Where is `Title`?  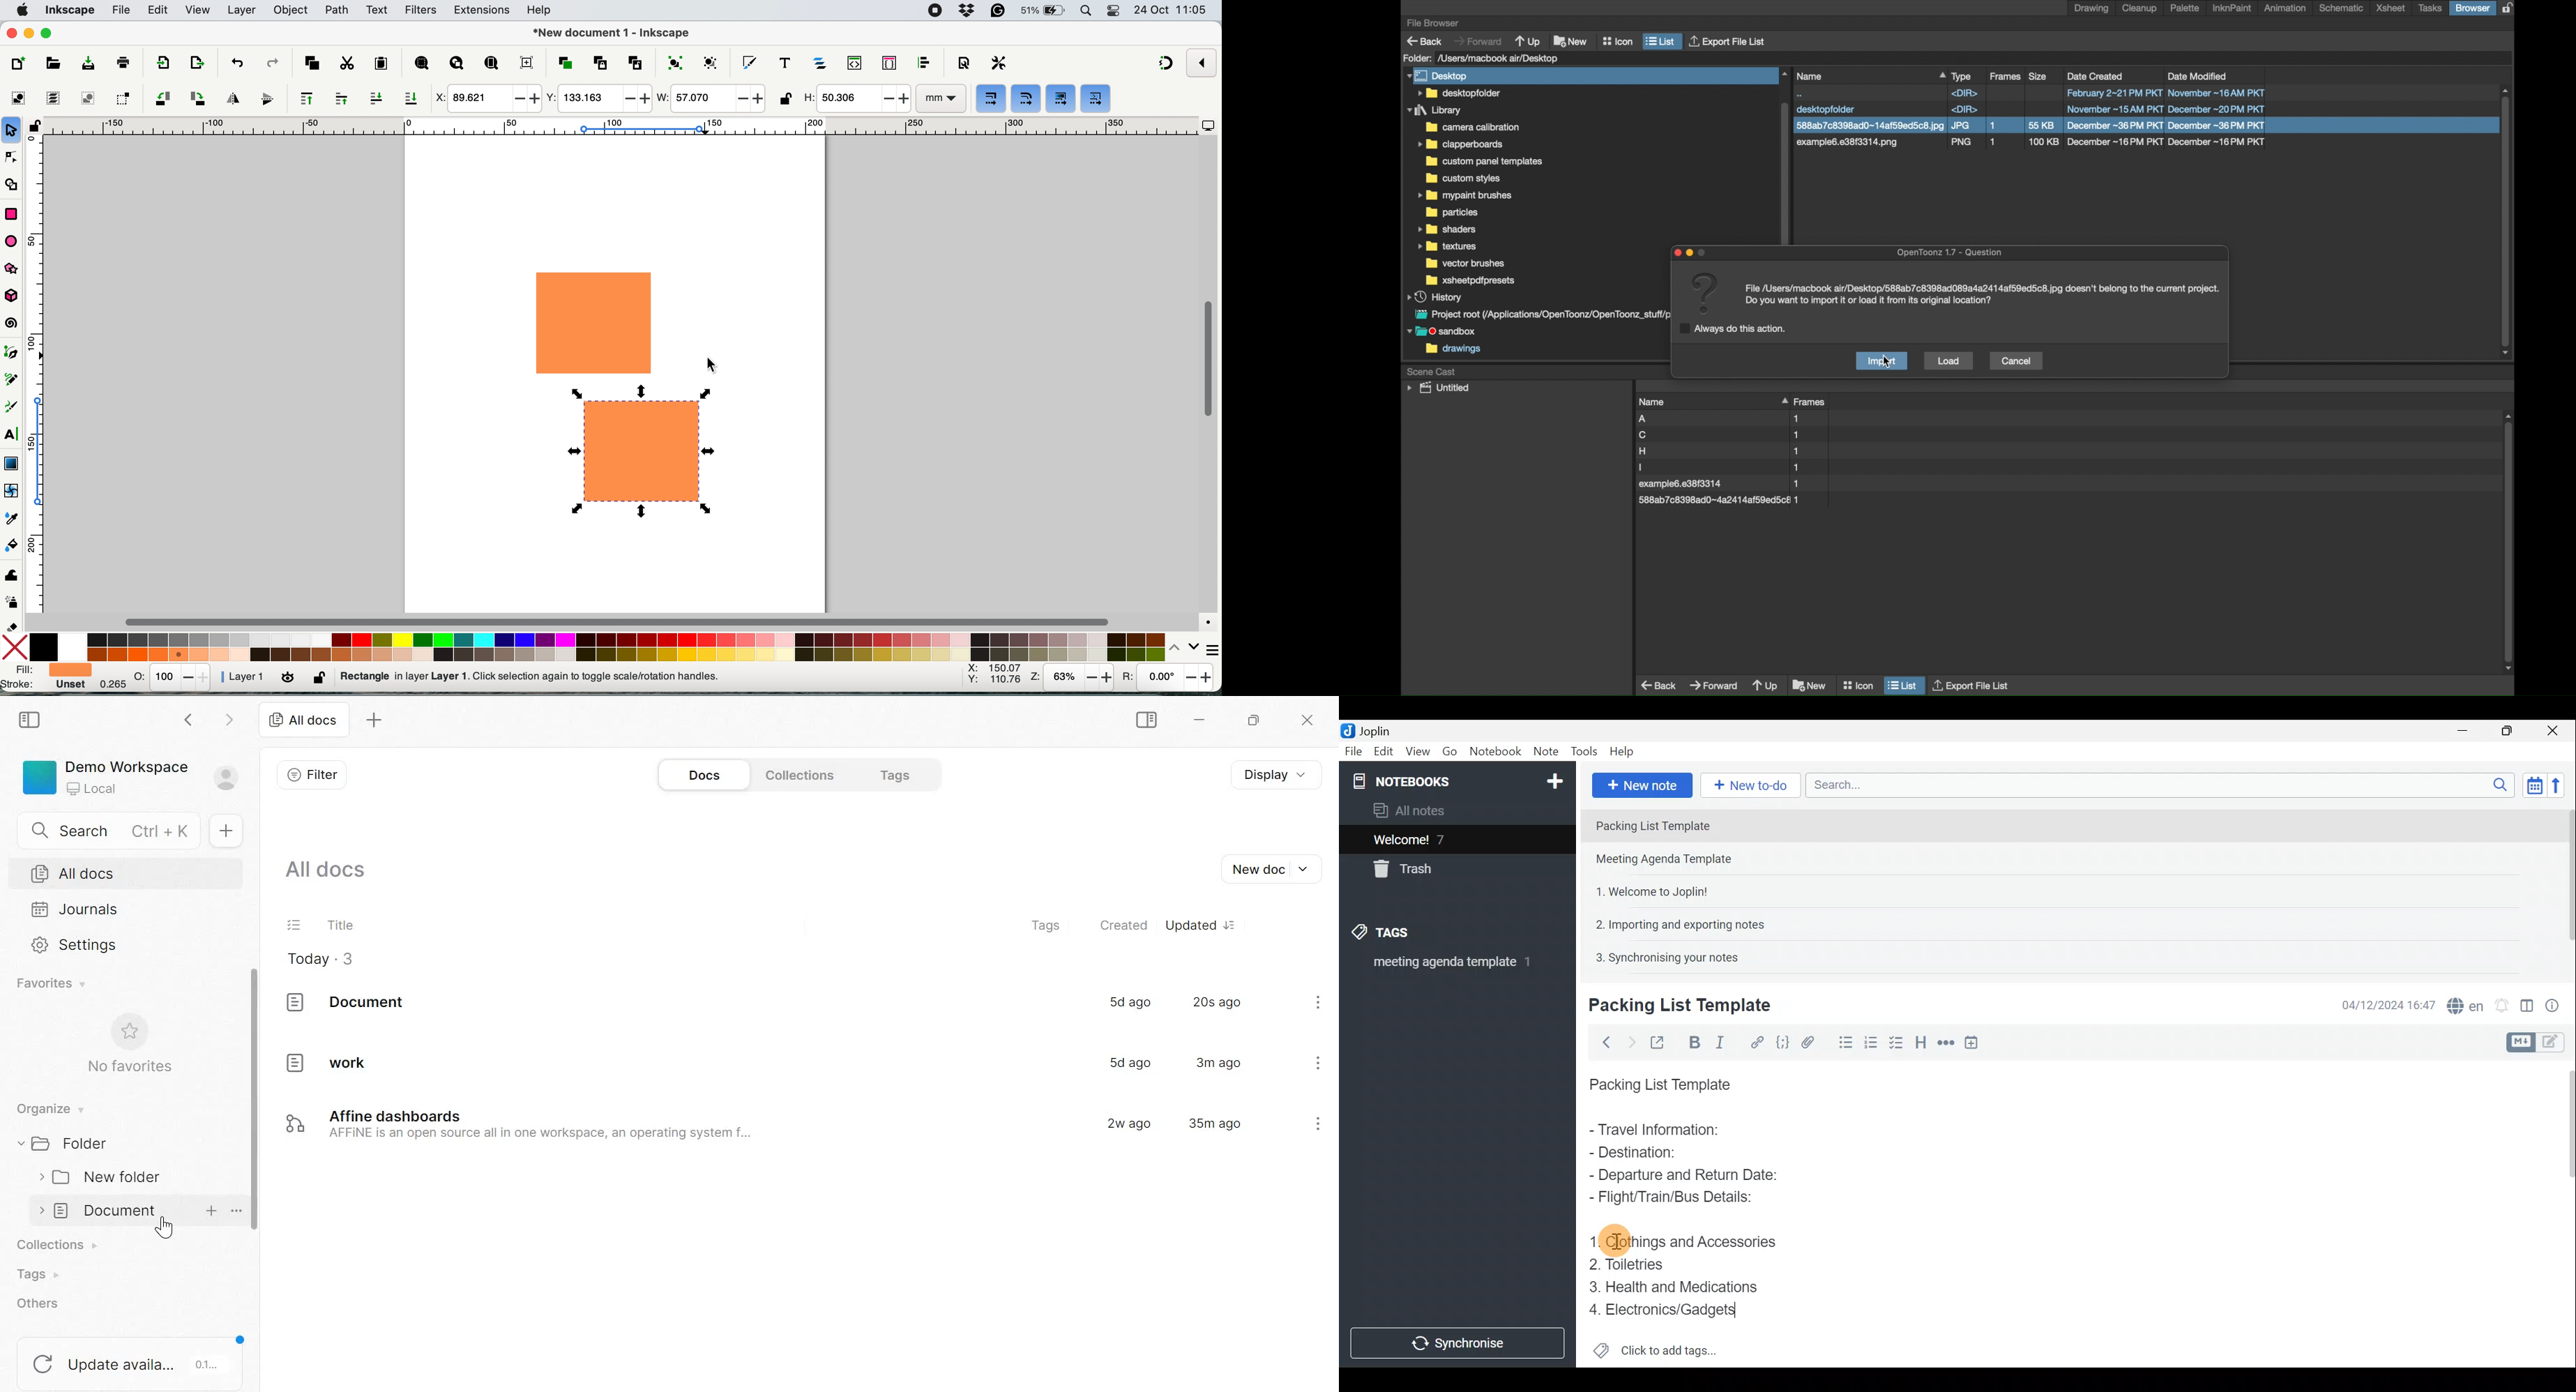
Title is located at coordinates (340, 923).